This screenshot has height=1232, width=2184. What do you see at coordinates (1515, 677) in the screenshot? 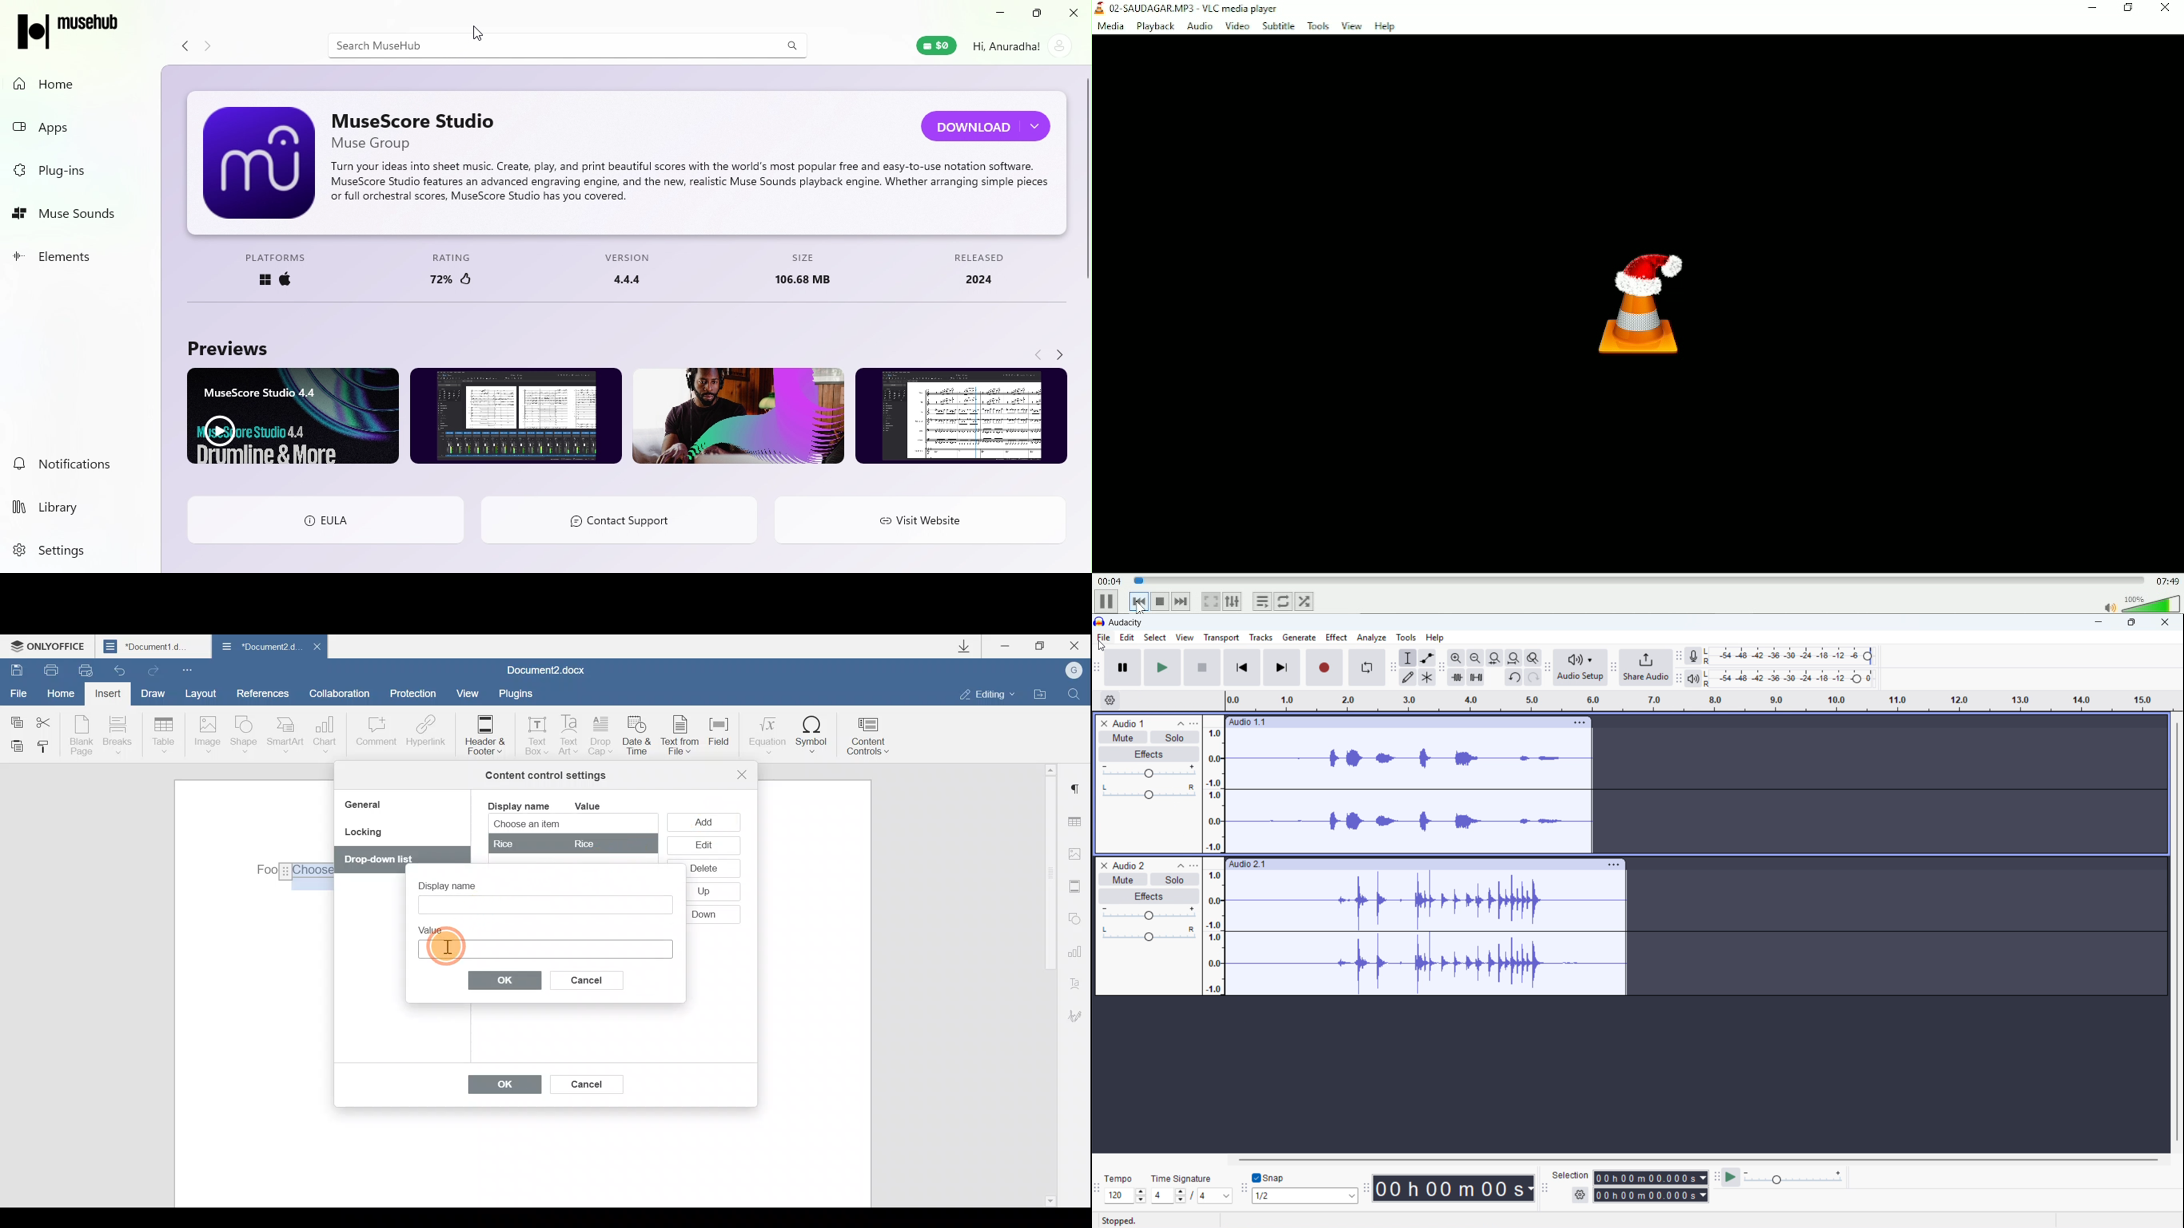
I see `Undo ` at bounding box center [1515, 677].